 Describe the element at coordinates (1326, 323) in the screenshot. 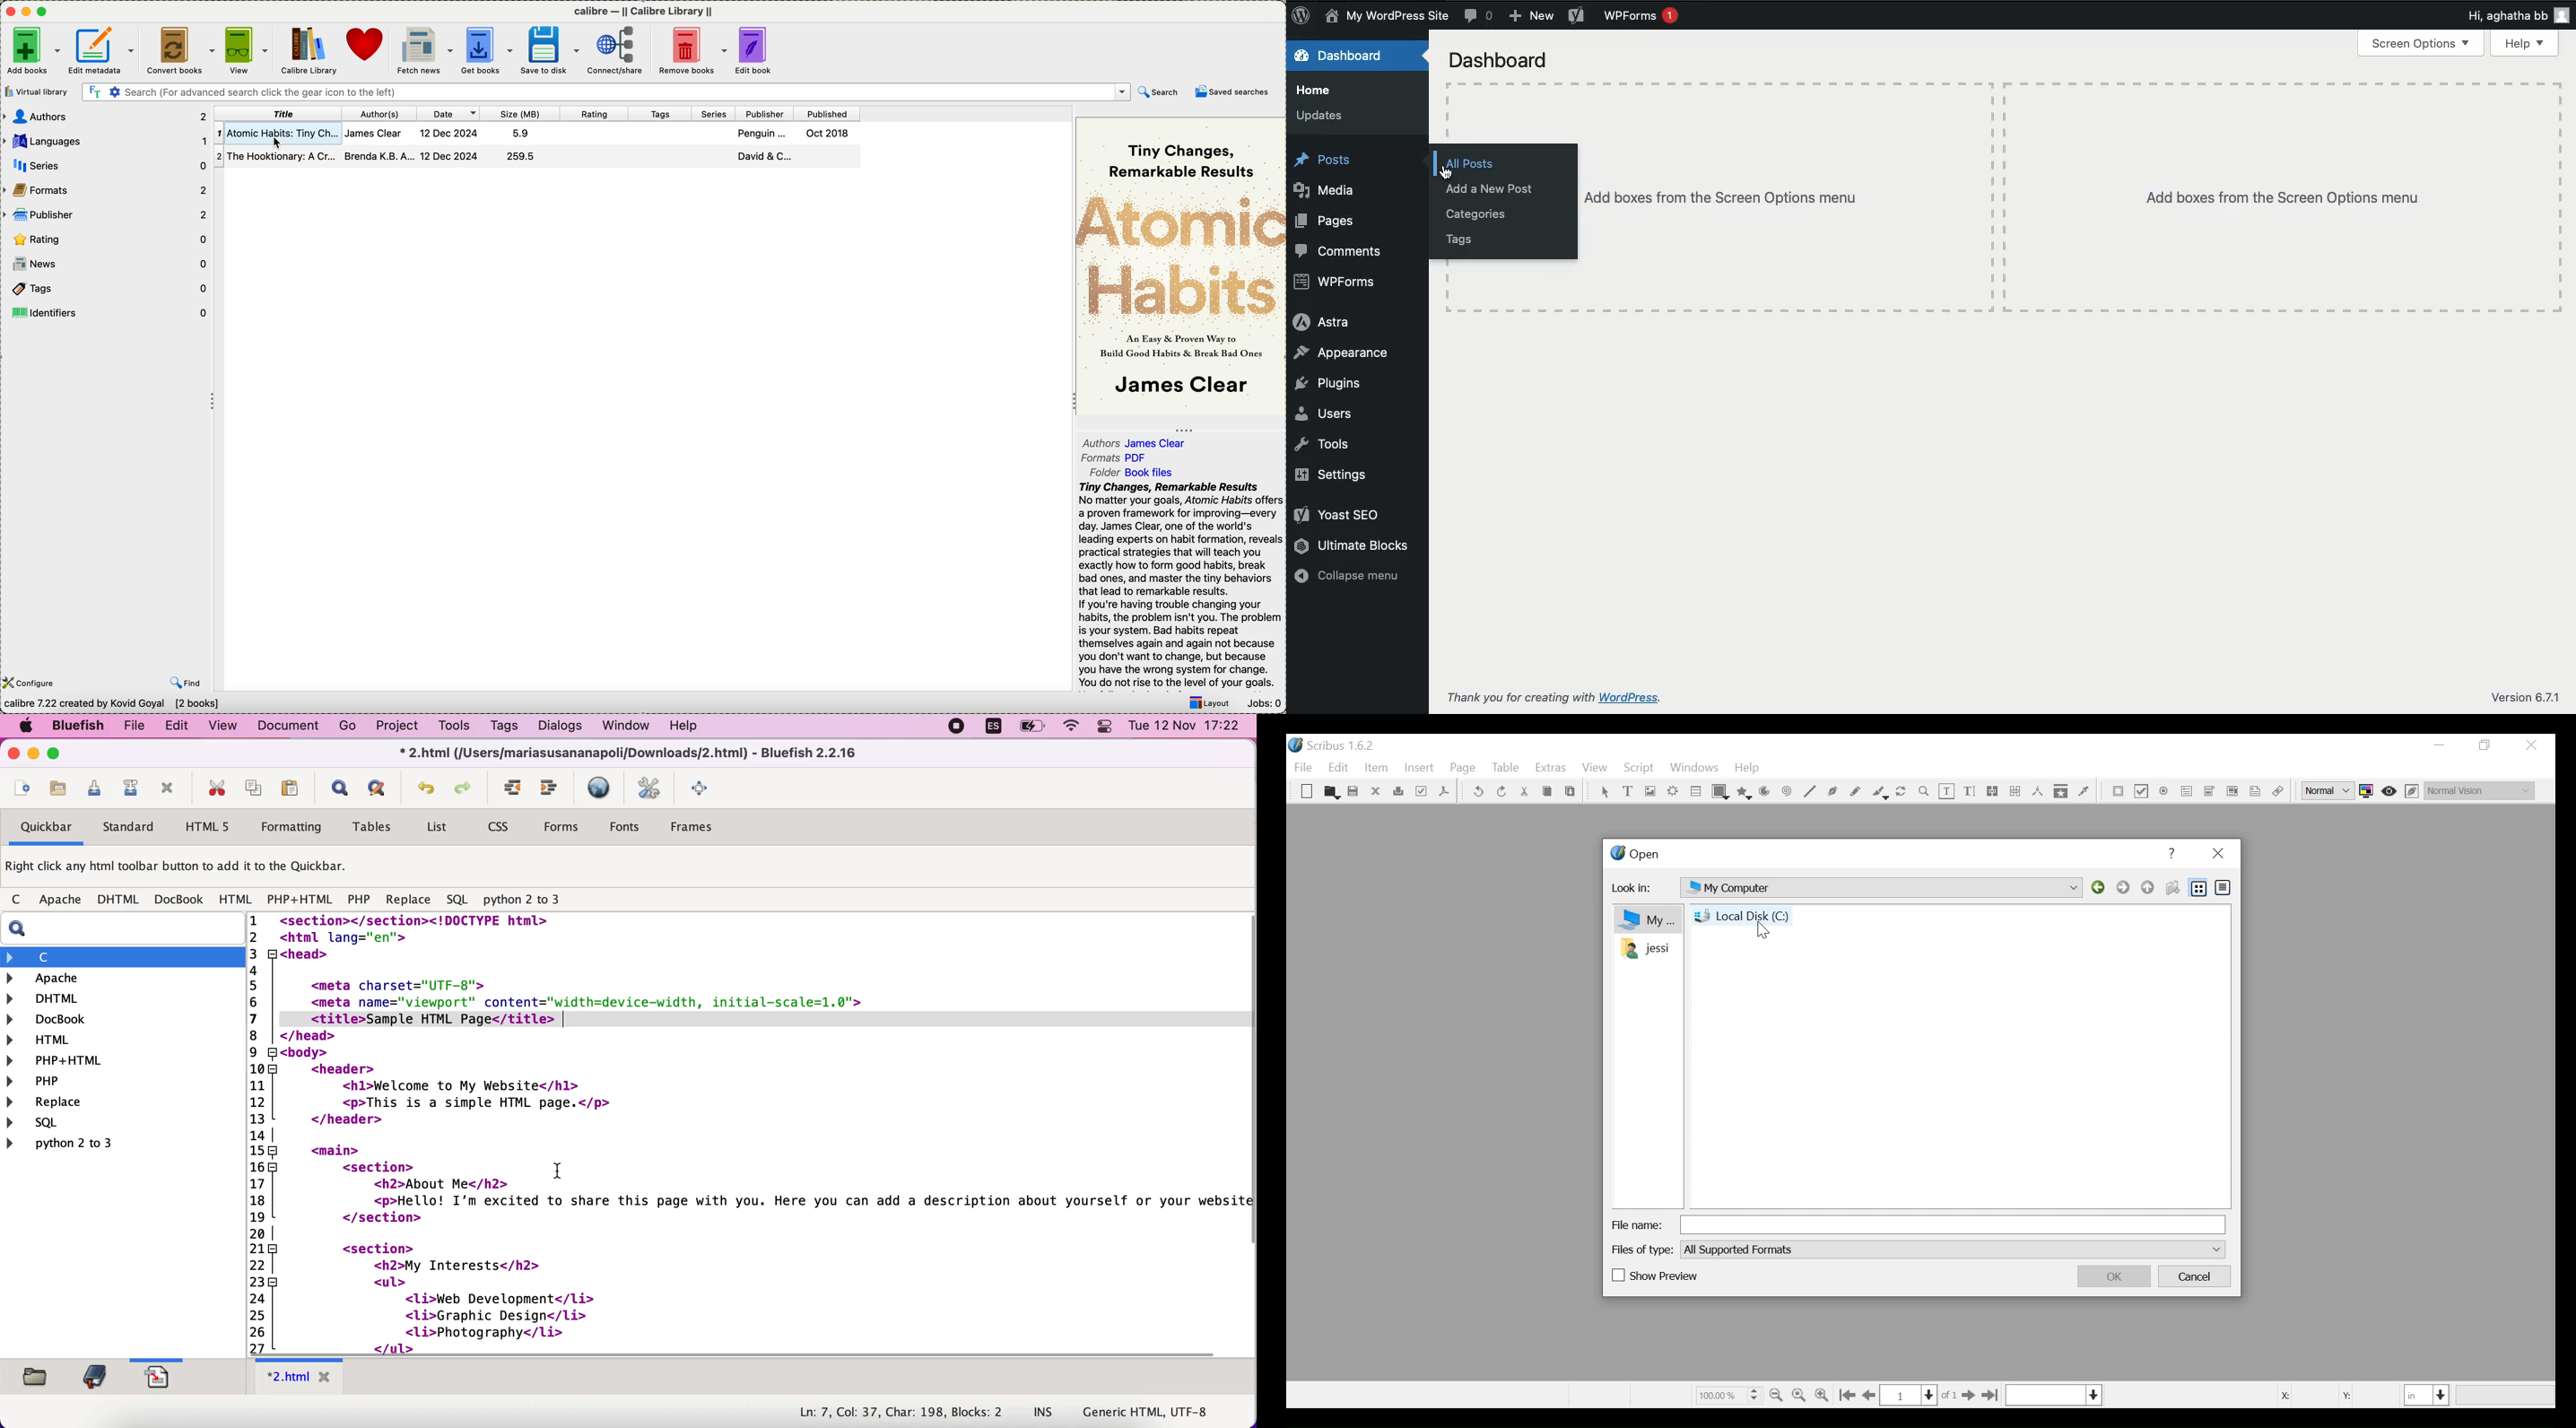

I see `Astra ` at that location.